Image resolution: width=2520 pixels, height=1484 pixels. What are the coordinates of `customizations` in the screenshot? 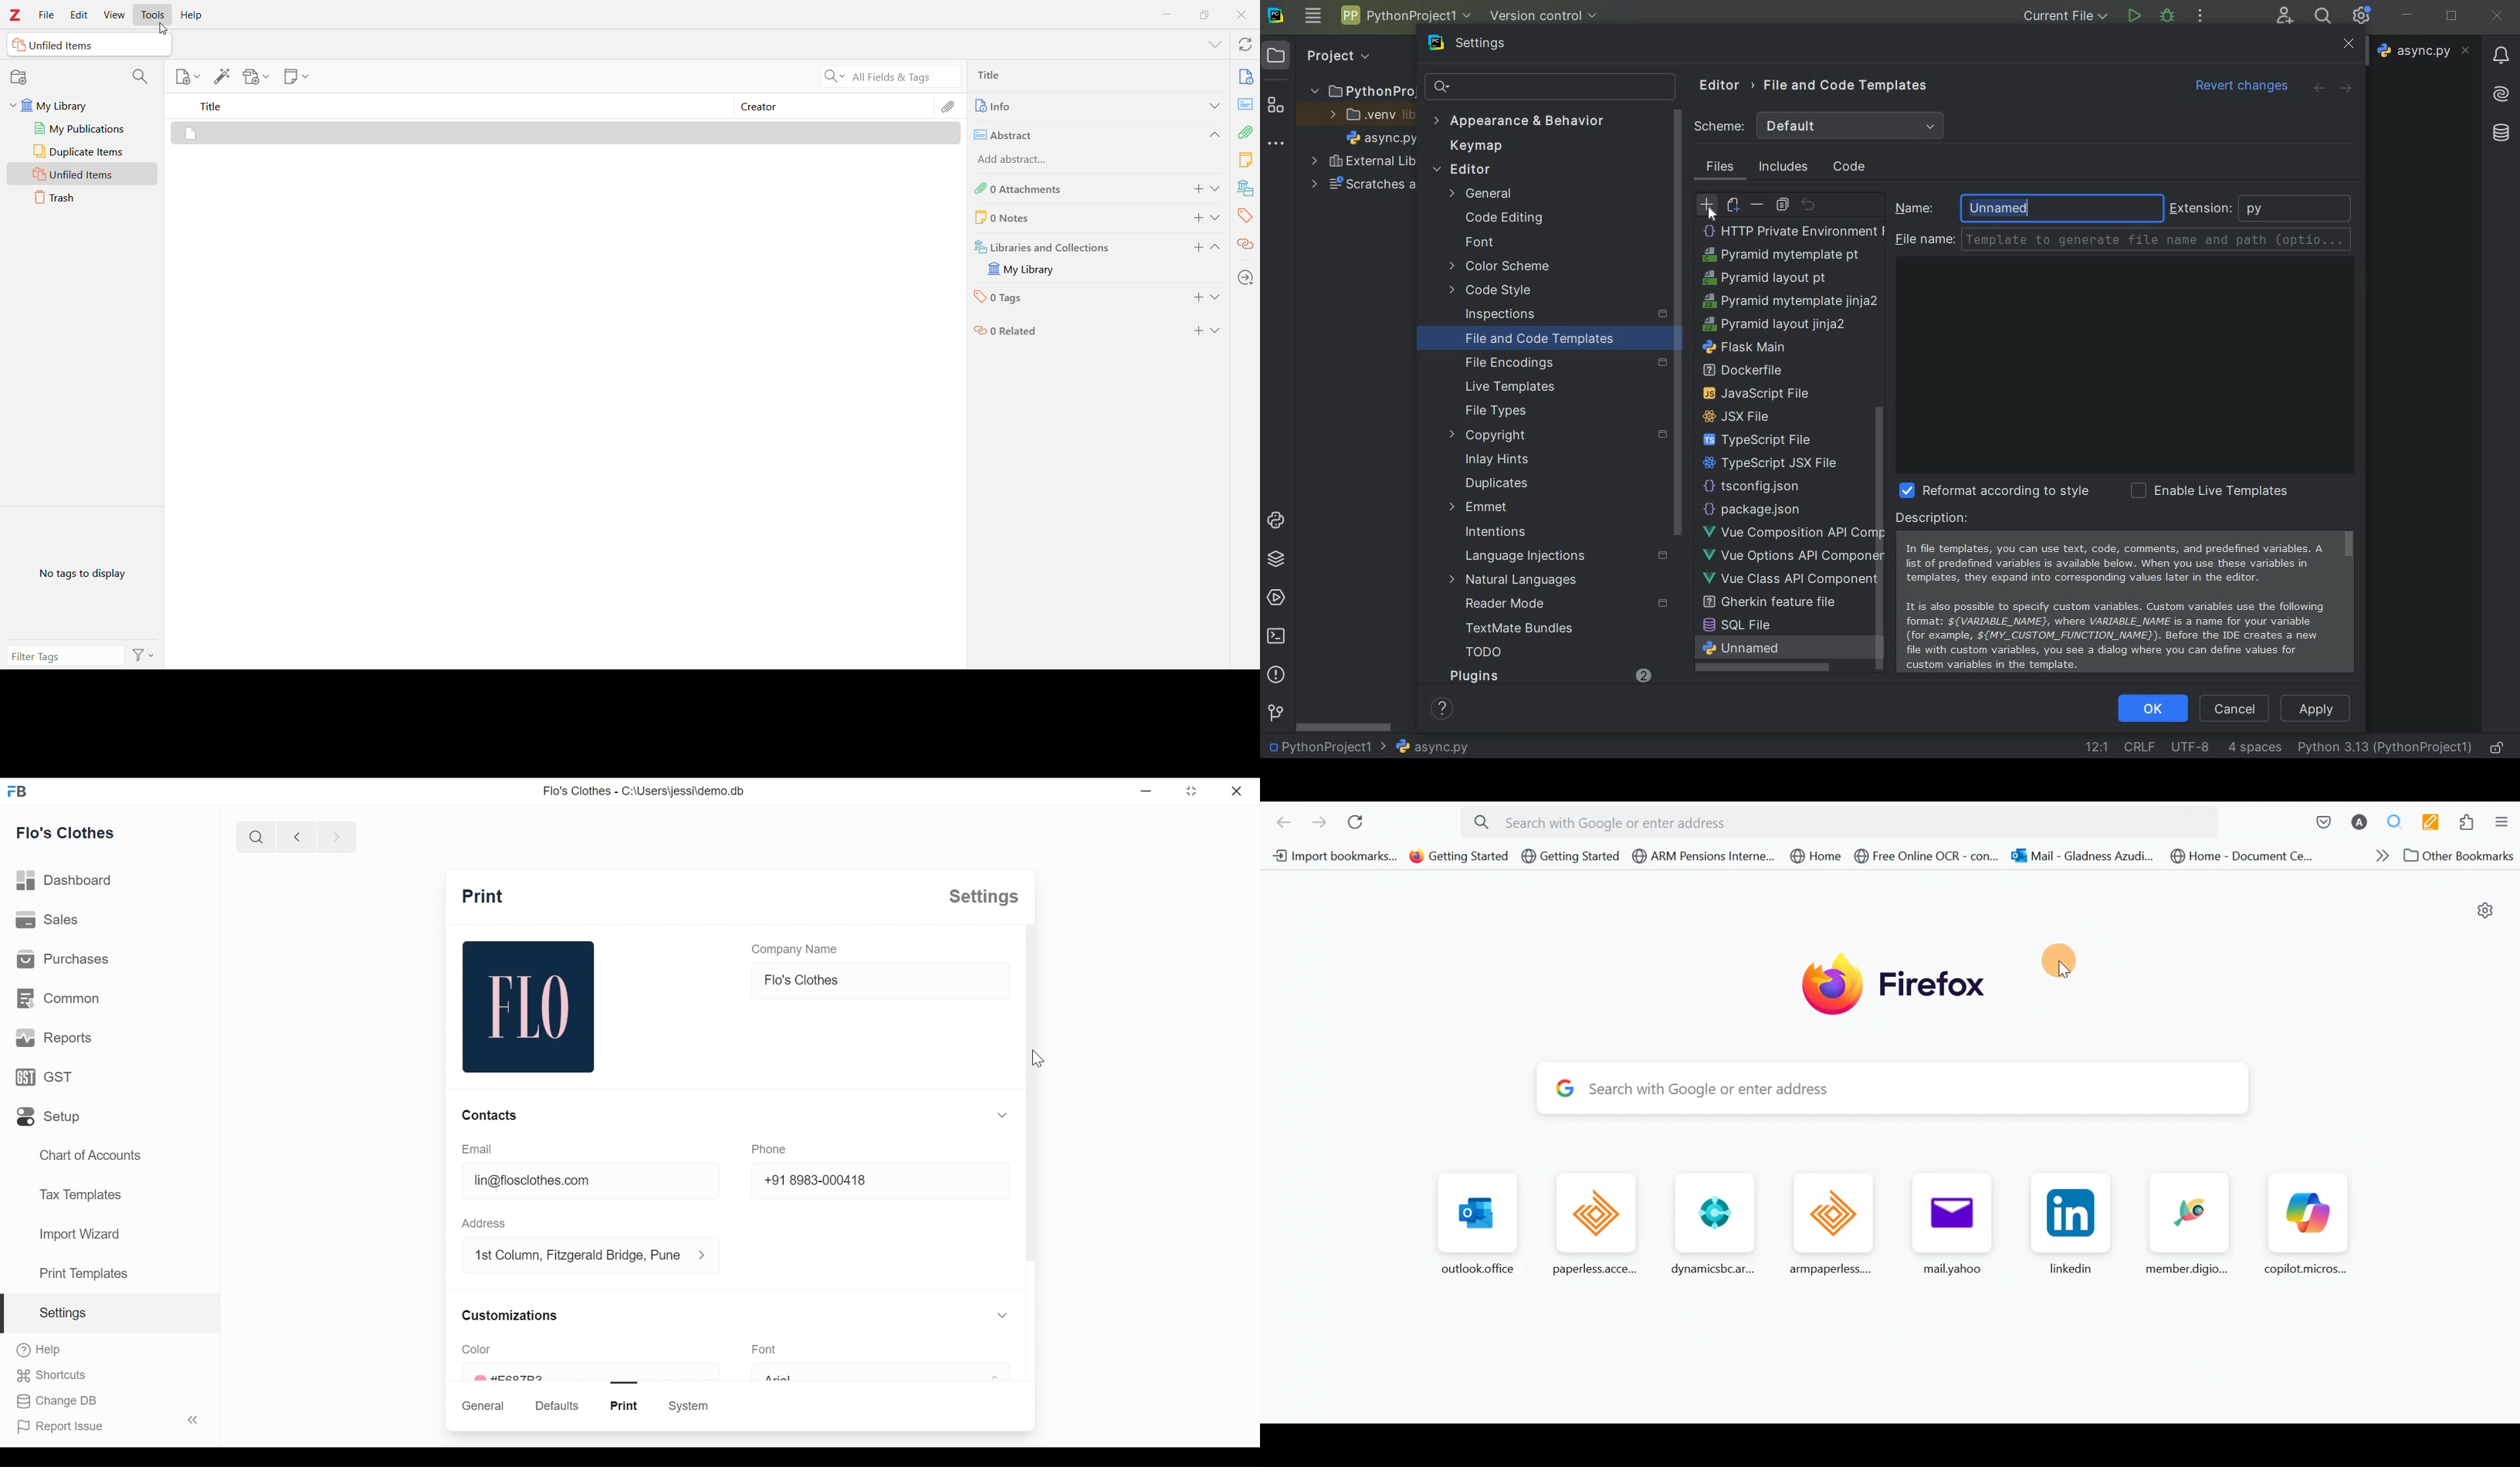 It's located at (508, 1316).